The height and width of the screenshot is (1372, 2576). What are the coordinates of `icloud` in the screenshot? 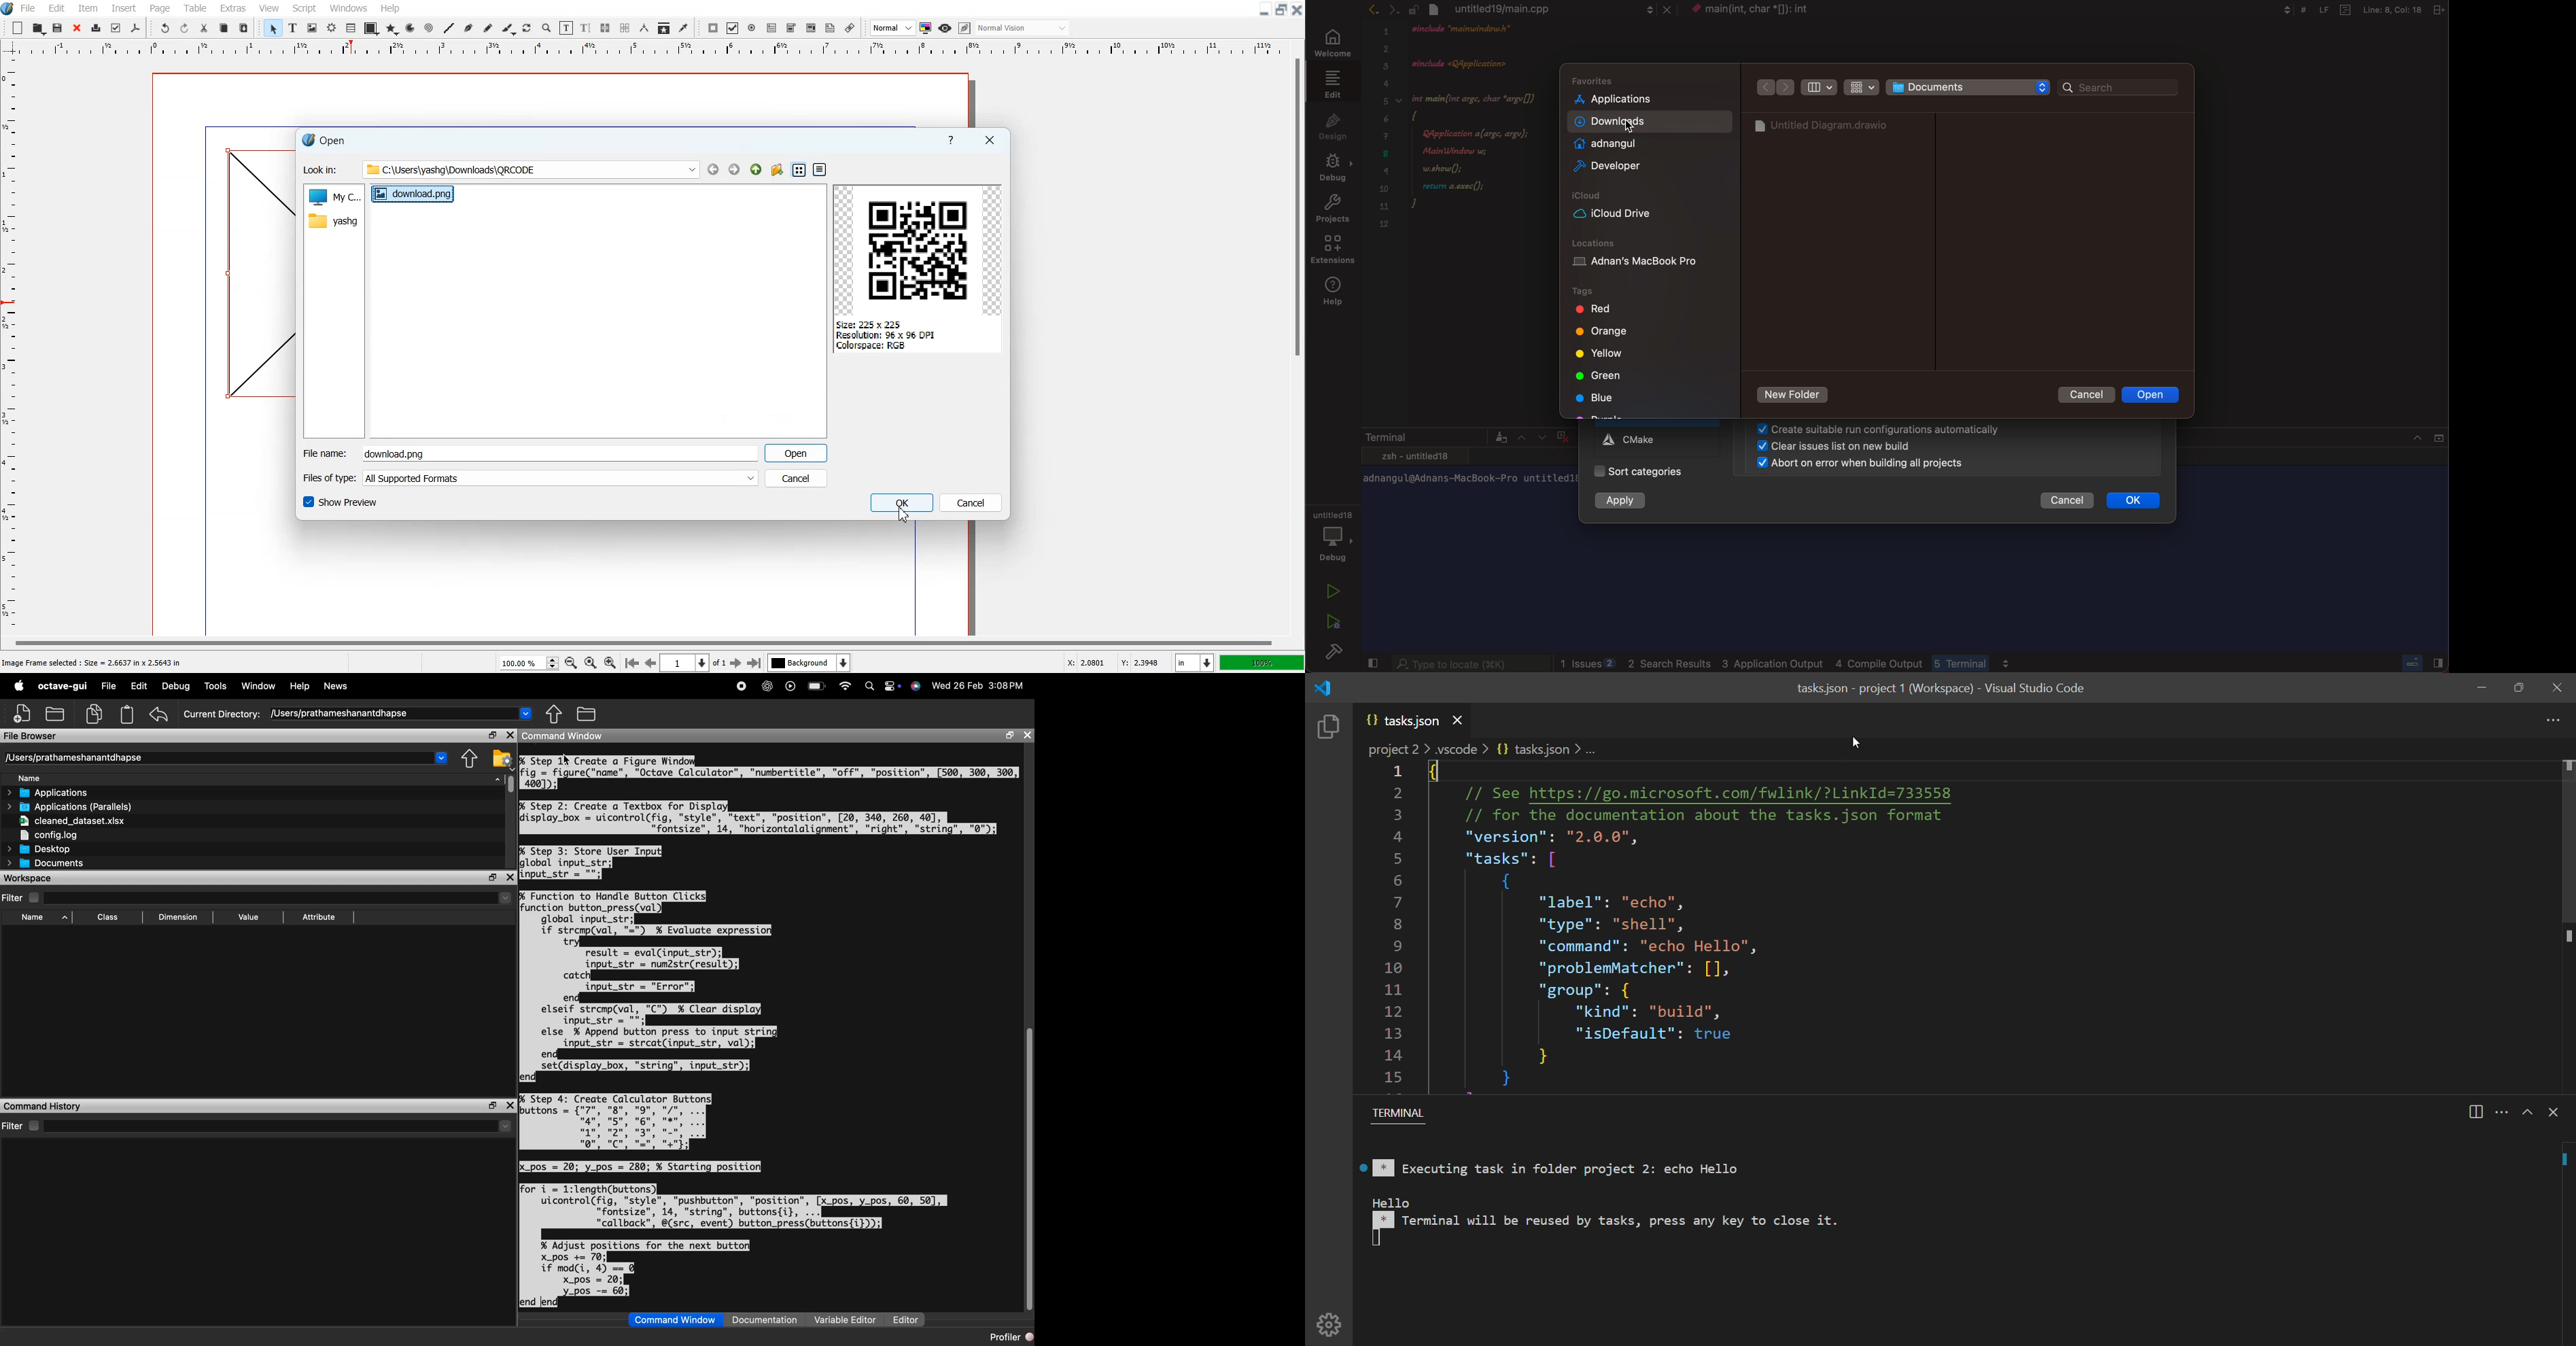 It's located at (1652, 210).